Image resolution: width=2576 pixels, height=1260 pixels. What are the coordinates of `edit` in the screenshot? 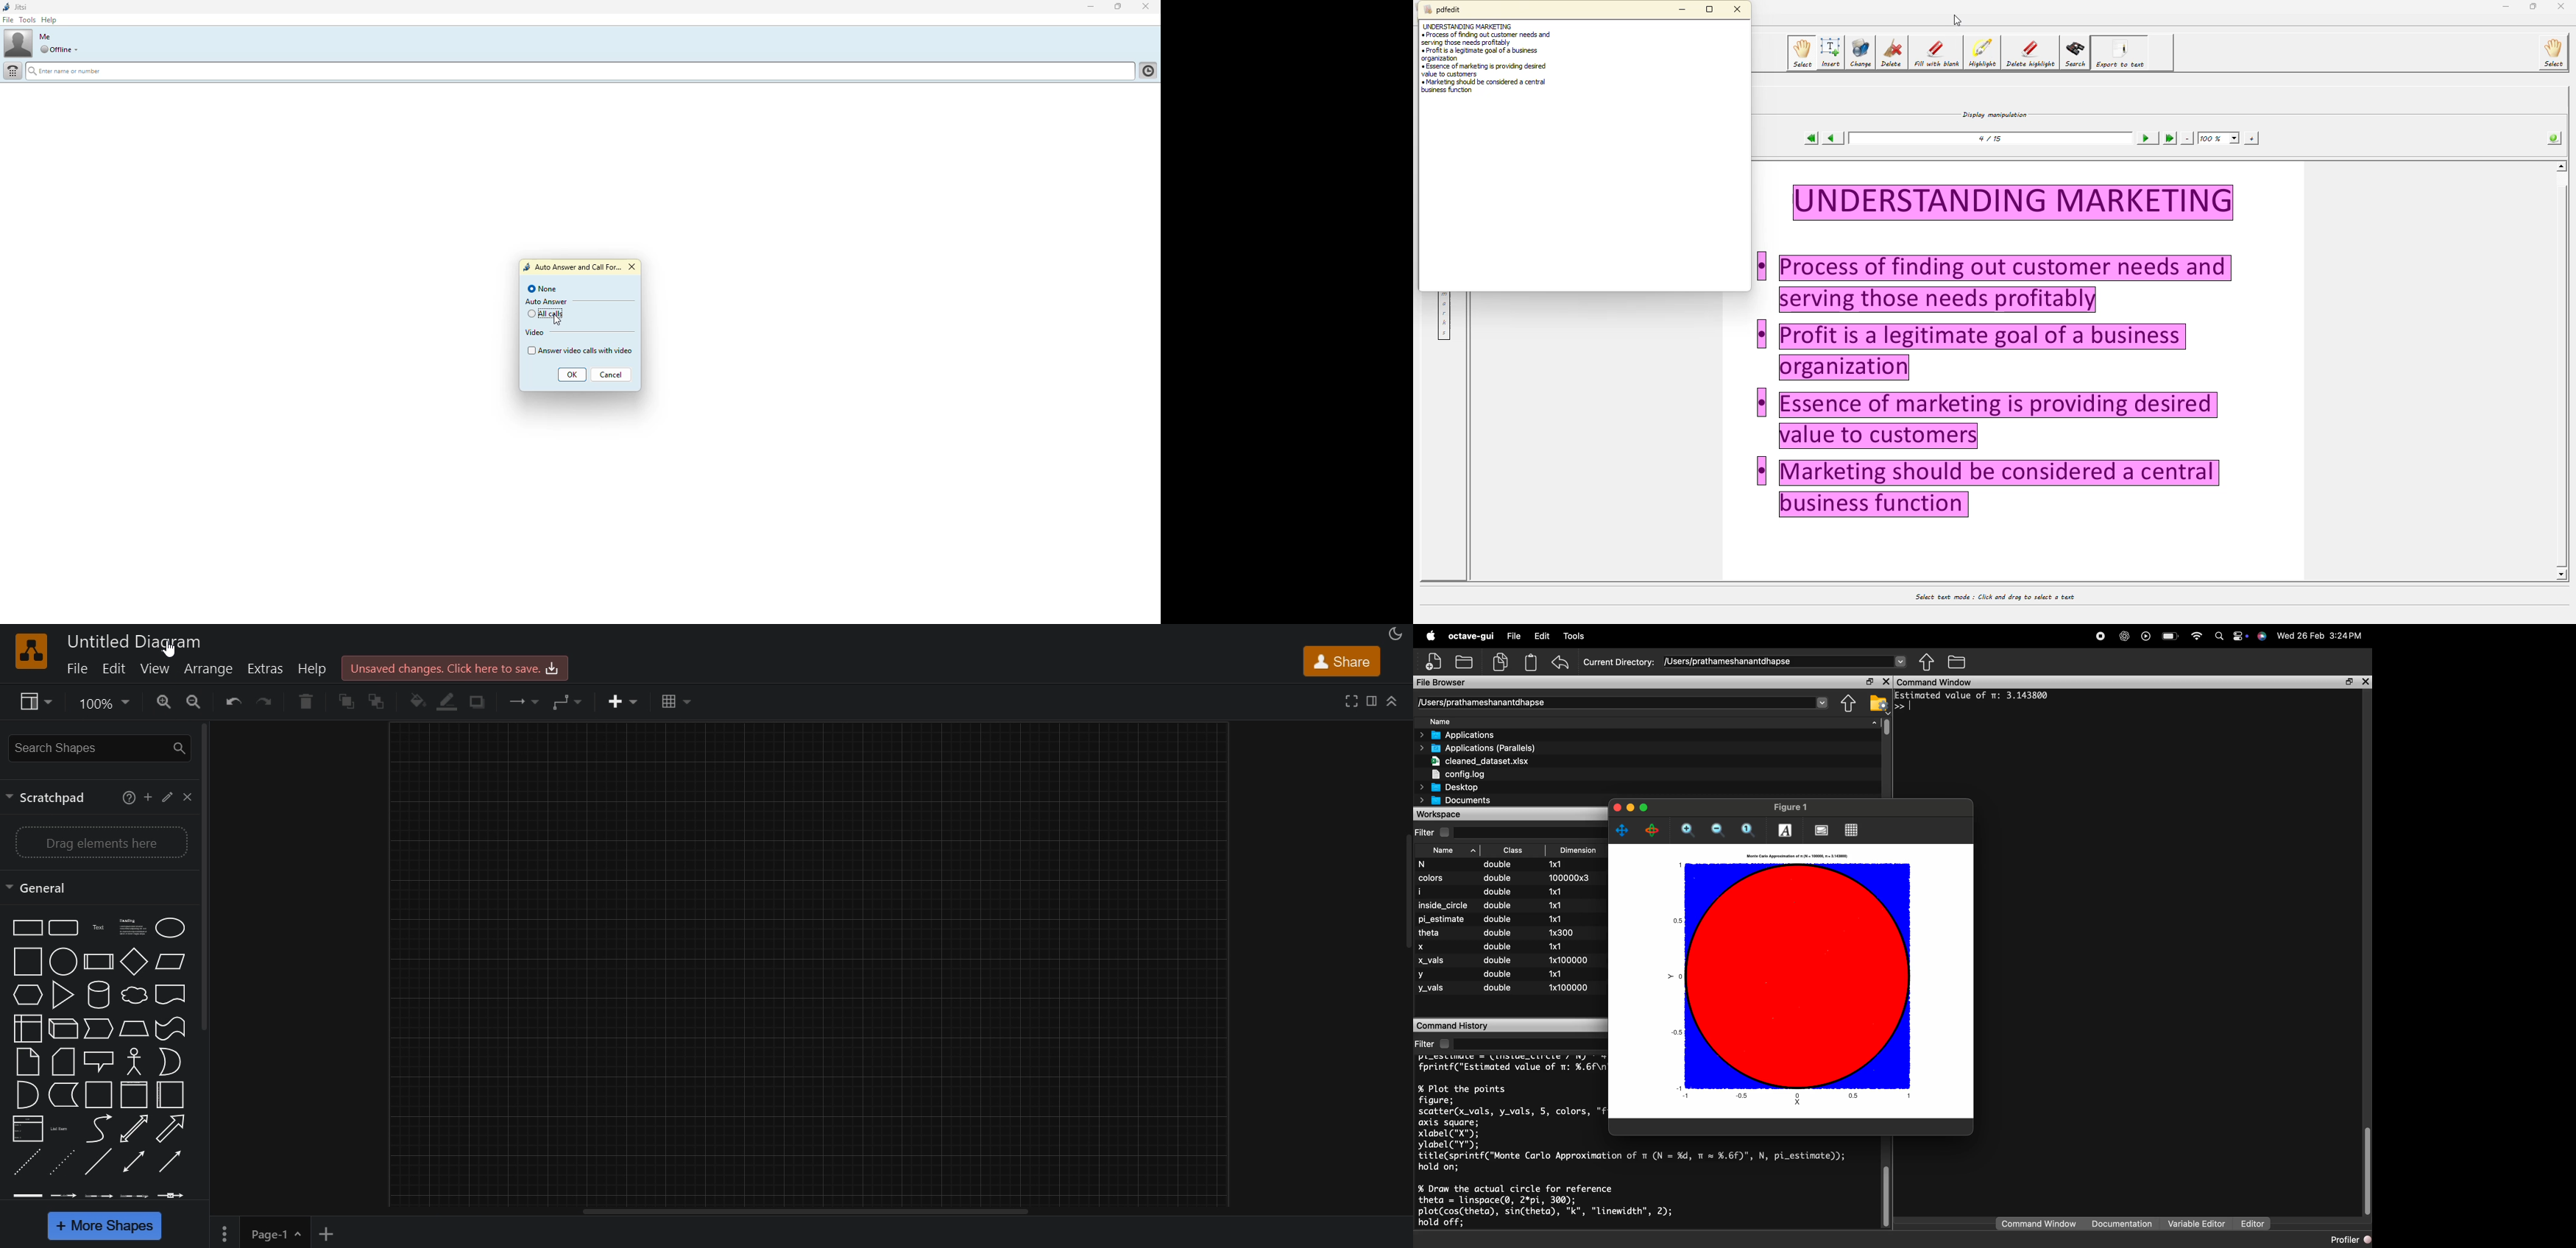 It's located at (115, 670).